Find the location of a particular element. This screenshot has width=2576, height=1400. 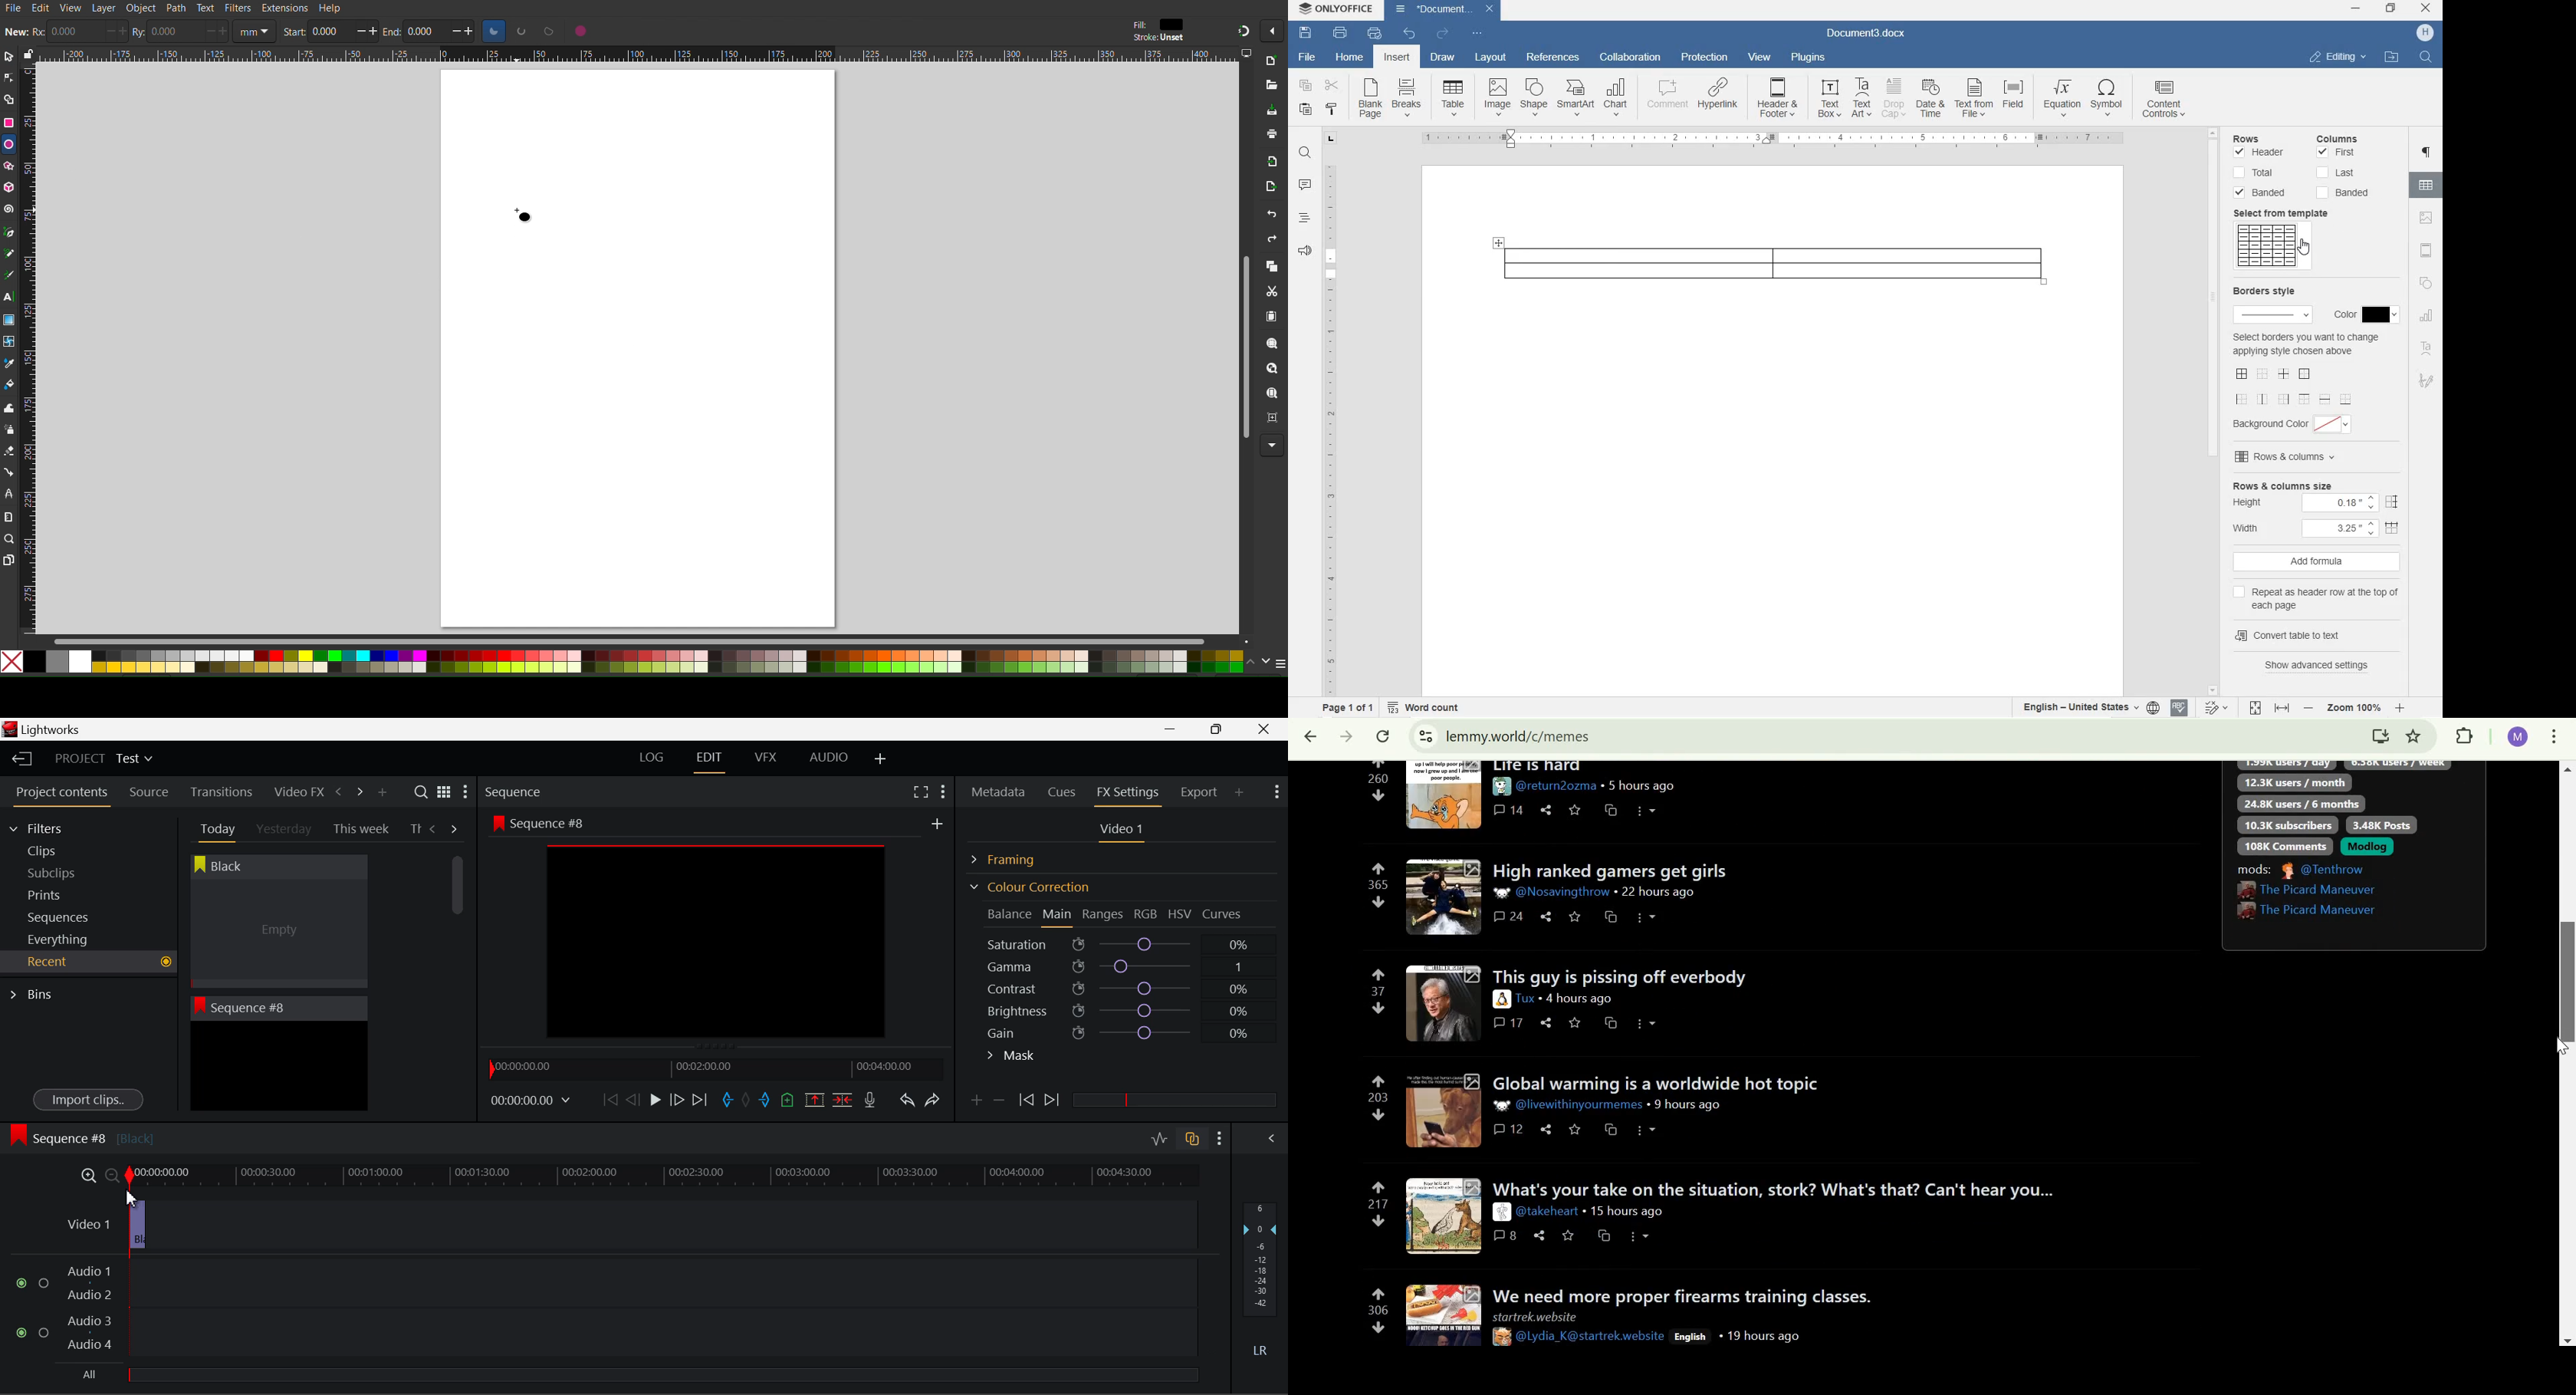

user ID is located at coordinates (1556, 786).